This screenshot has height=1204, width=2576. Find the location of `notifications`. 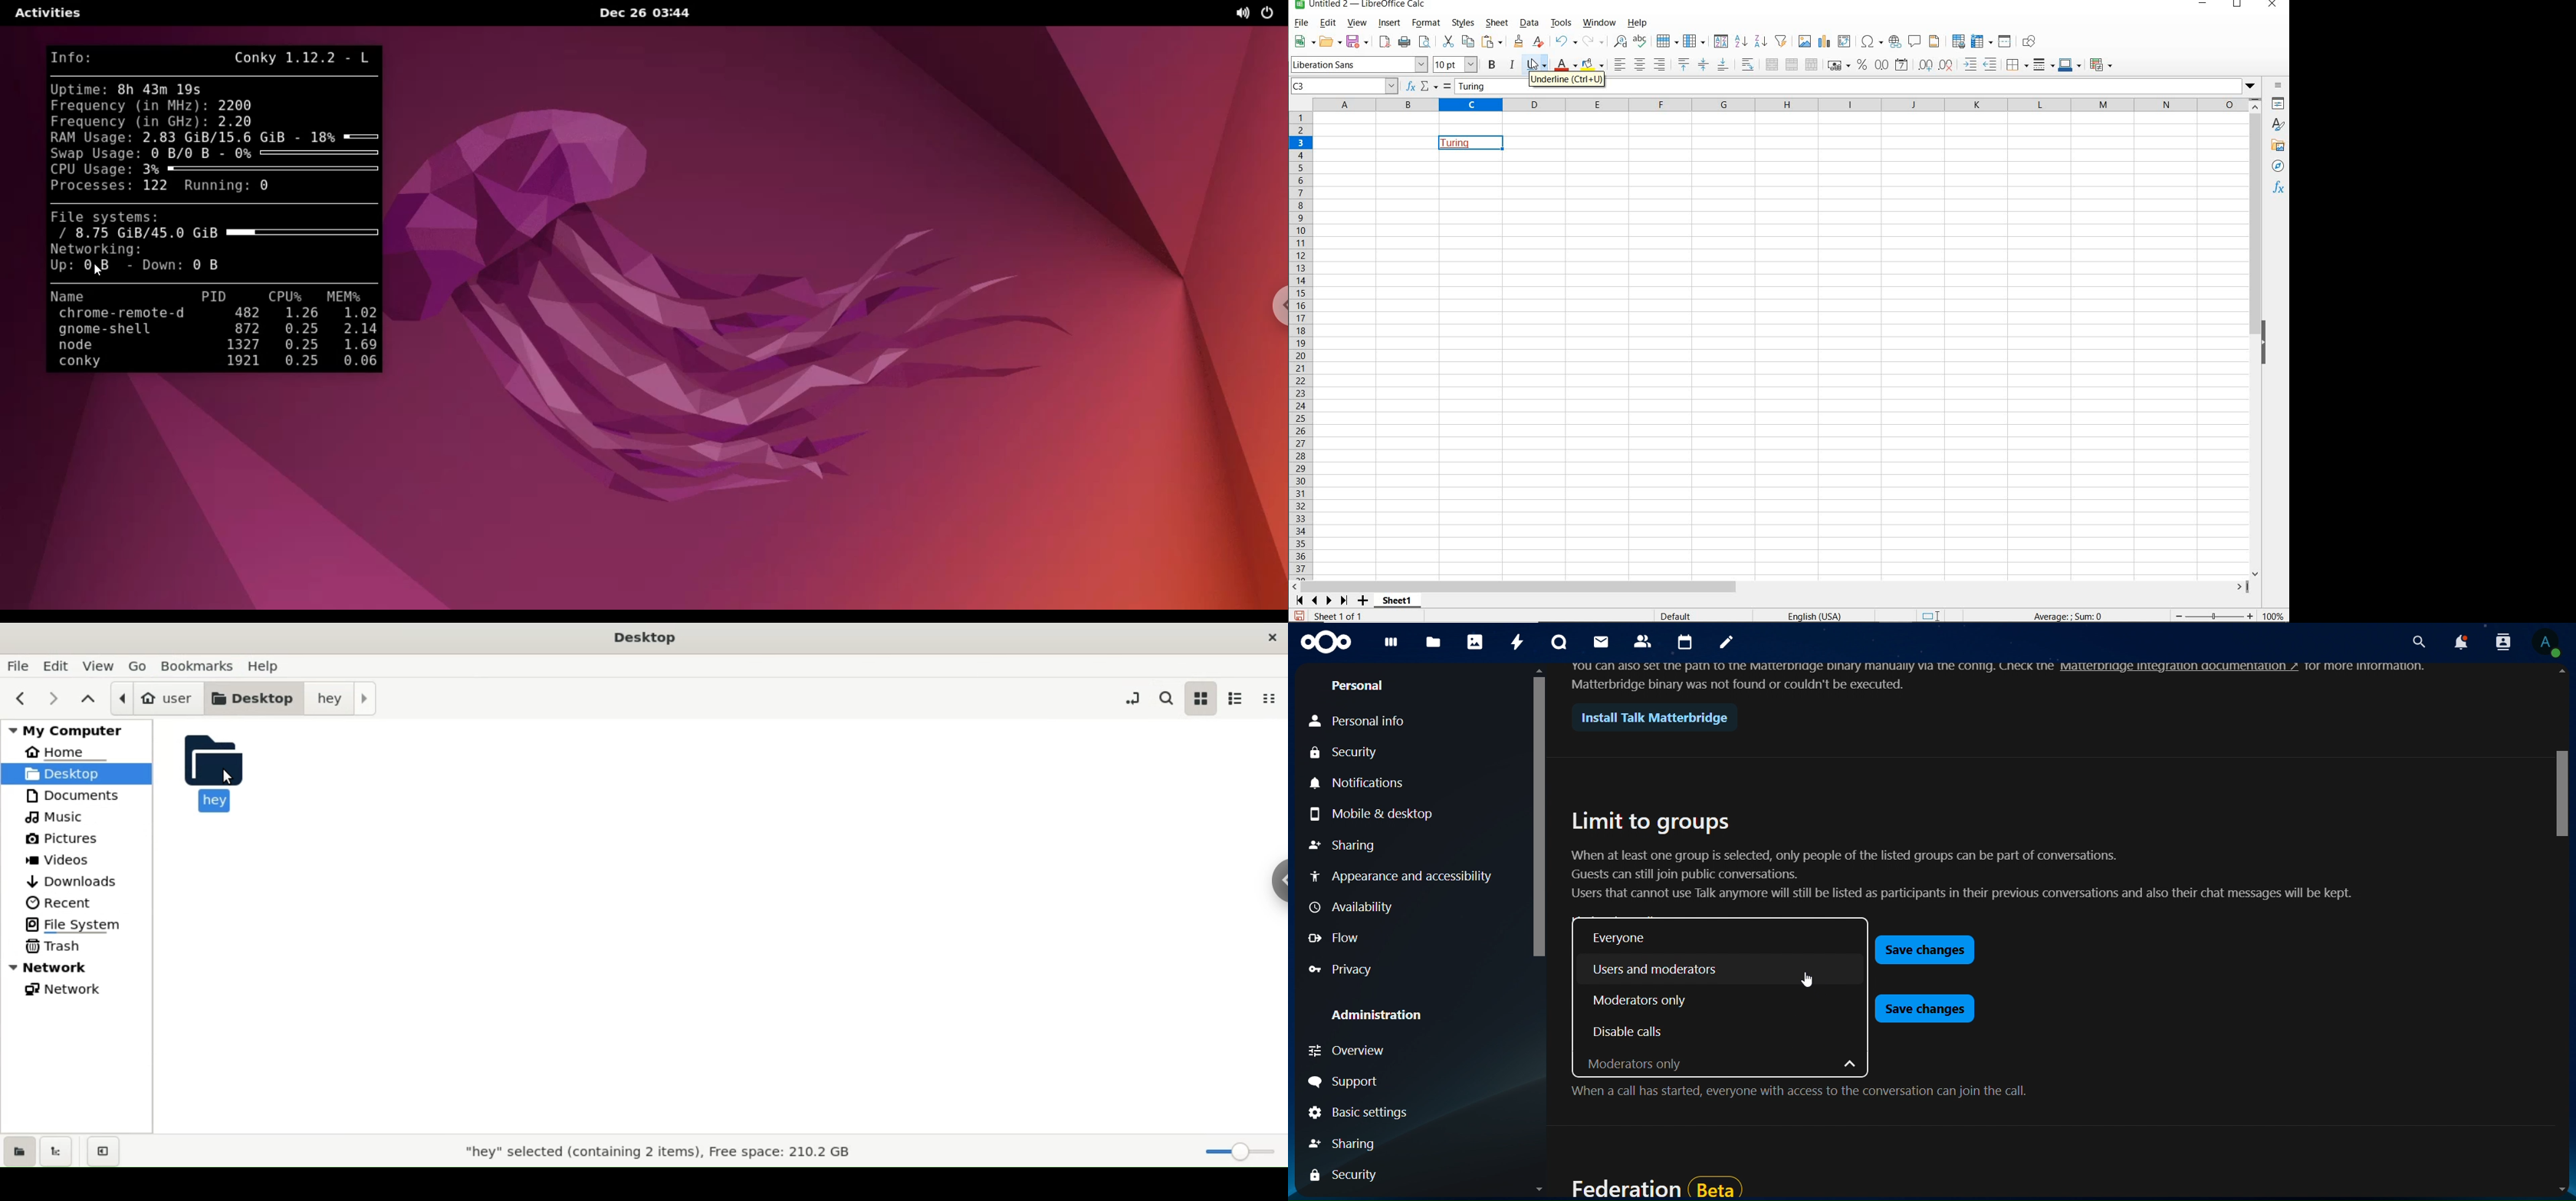

notifications is located at coordinates (2457, 643).